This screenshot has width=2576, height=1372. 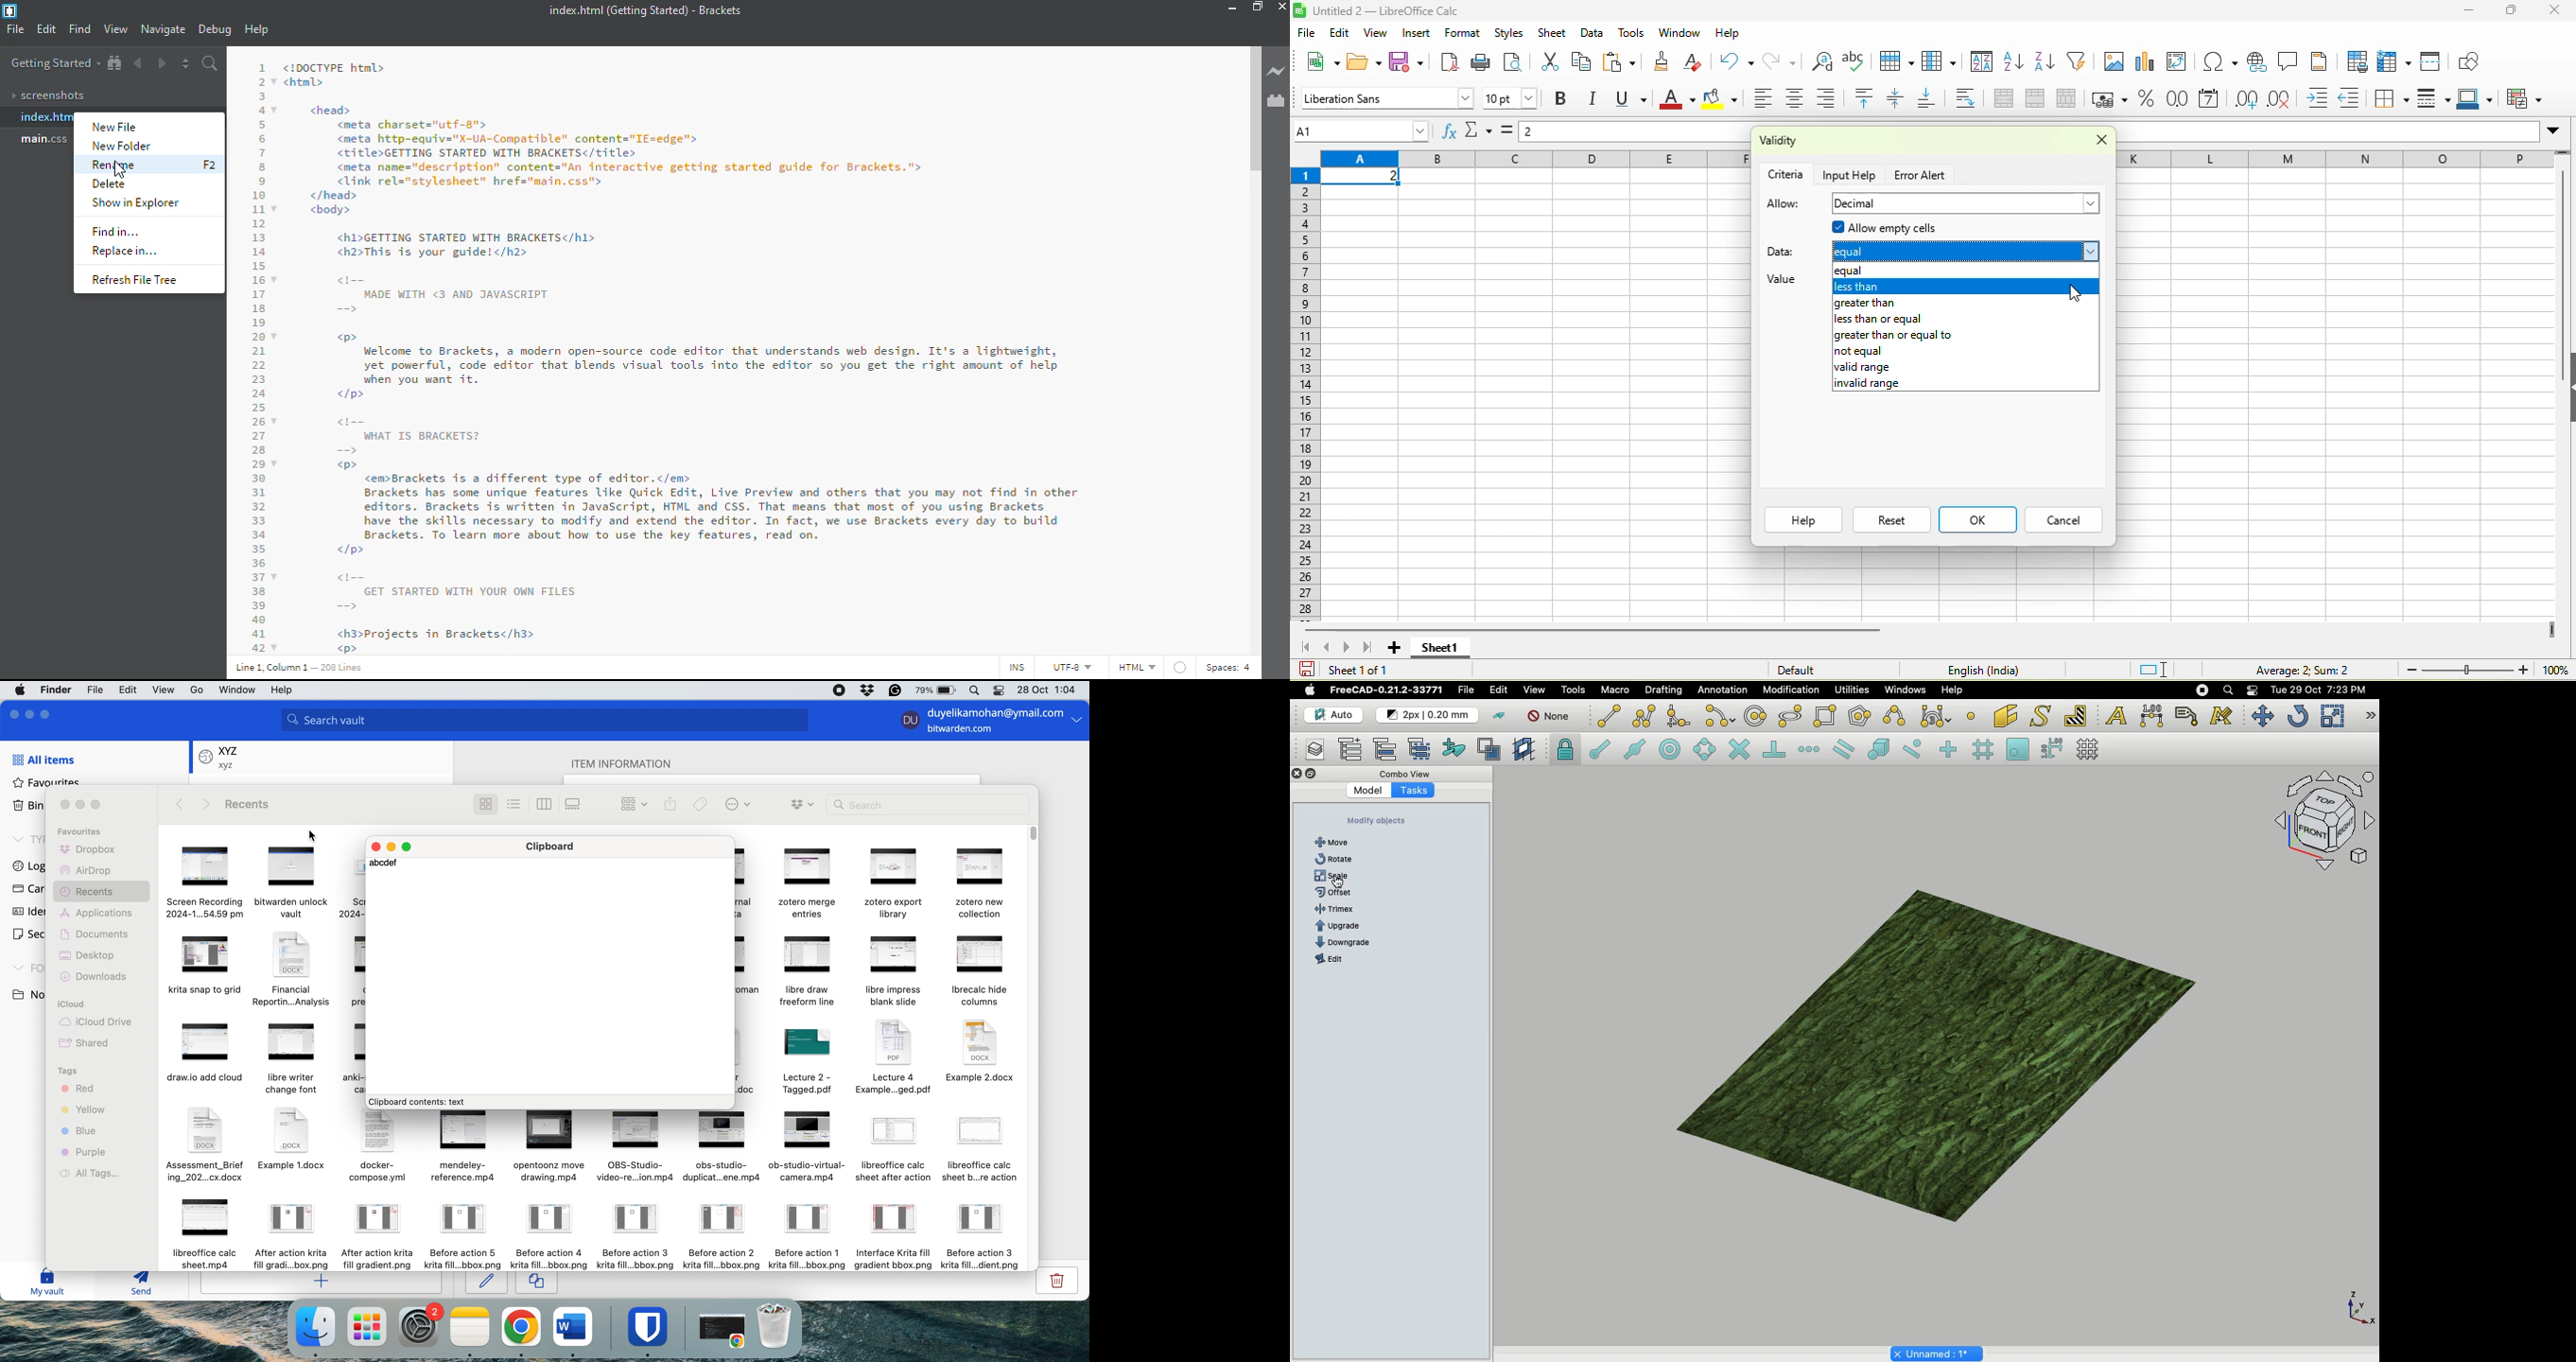 I want to click on Rectangle, so click(x=1824, y=716).